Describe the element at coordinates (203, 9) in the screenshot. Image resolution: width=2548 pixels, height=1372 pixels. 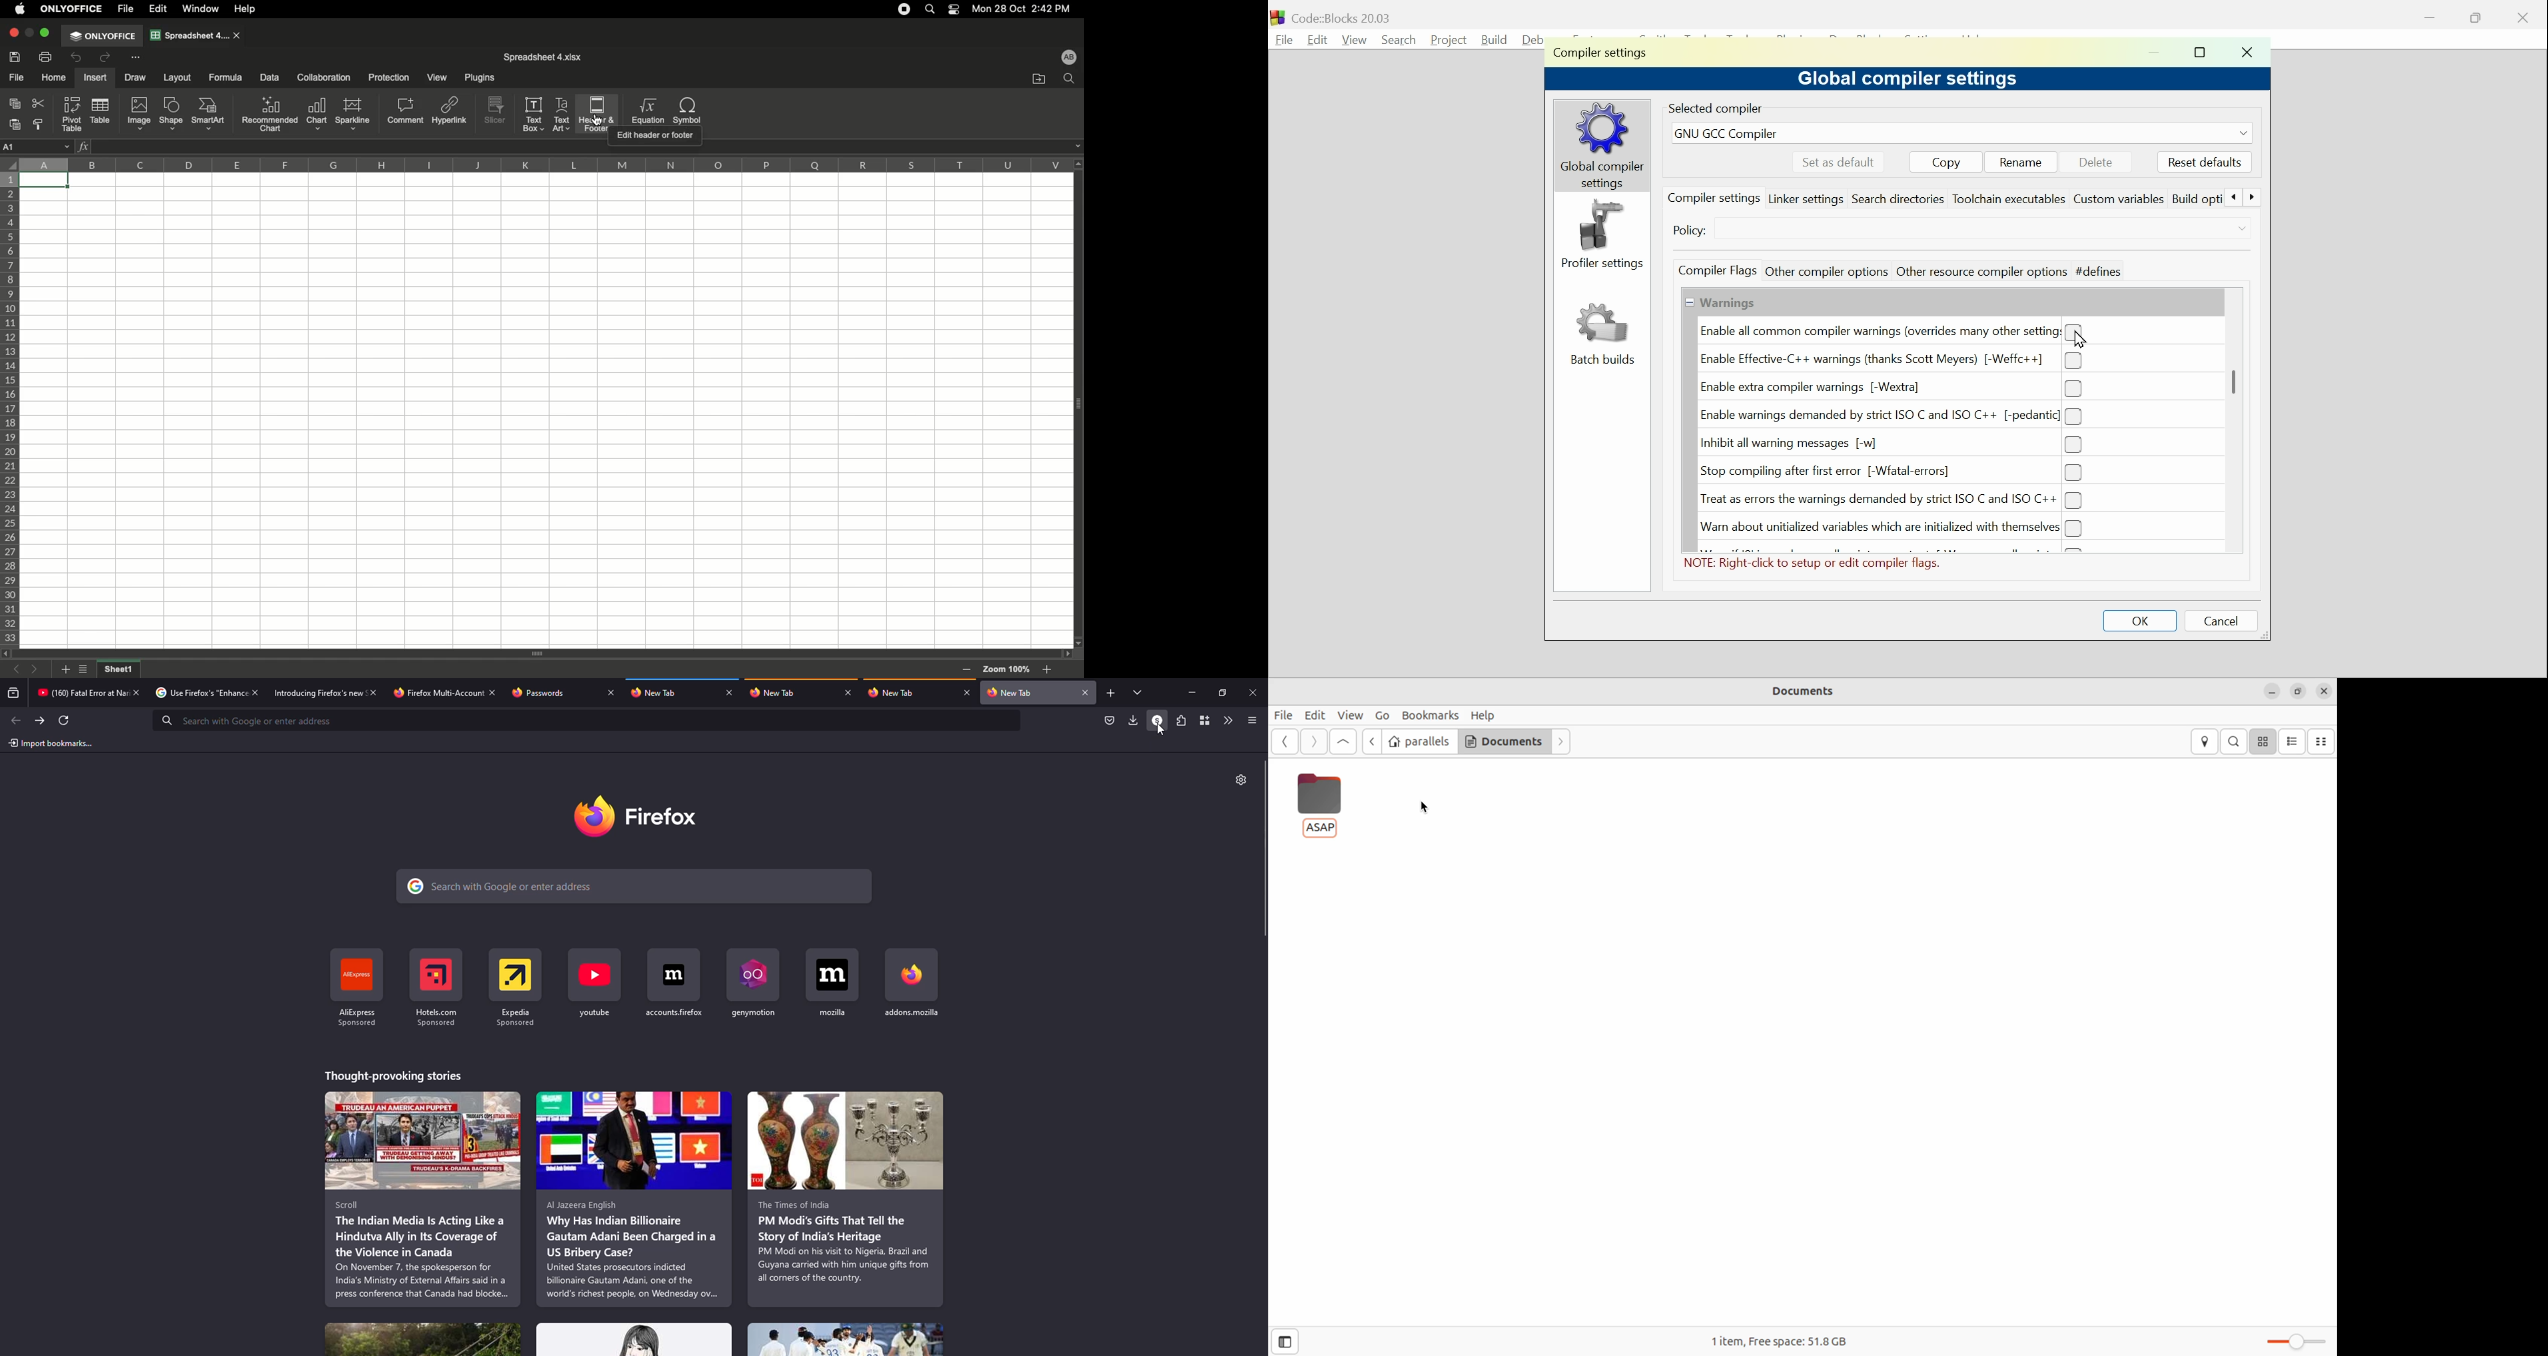
I see `Window` at that location.